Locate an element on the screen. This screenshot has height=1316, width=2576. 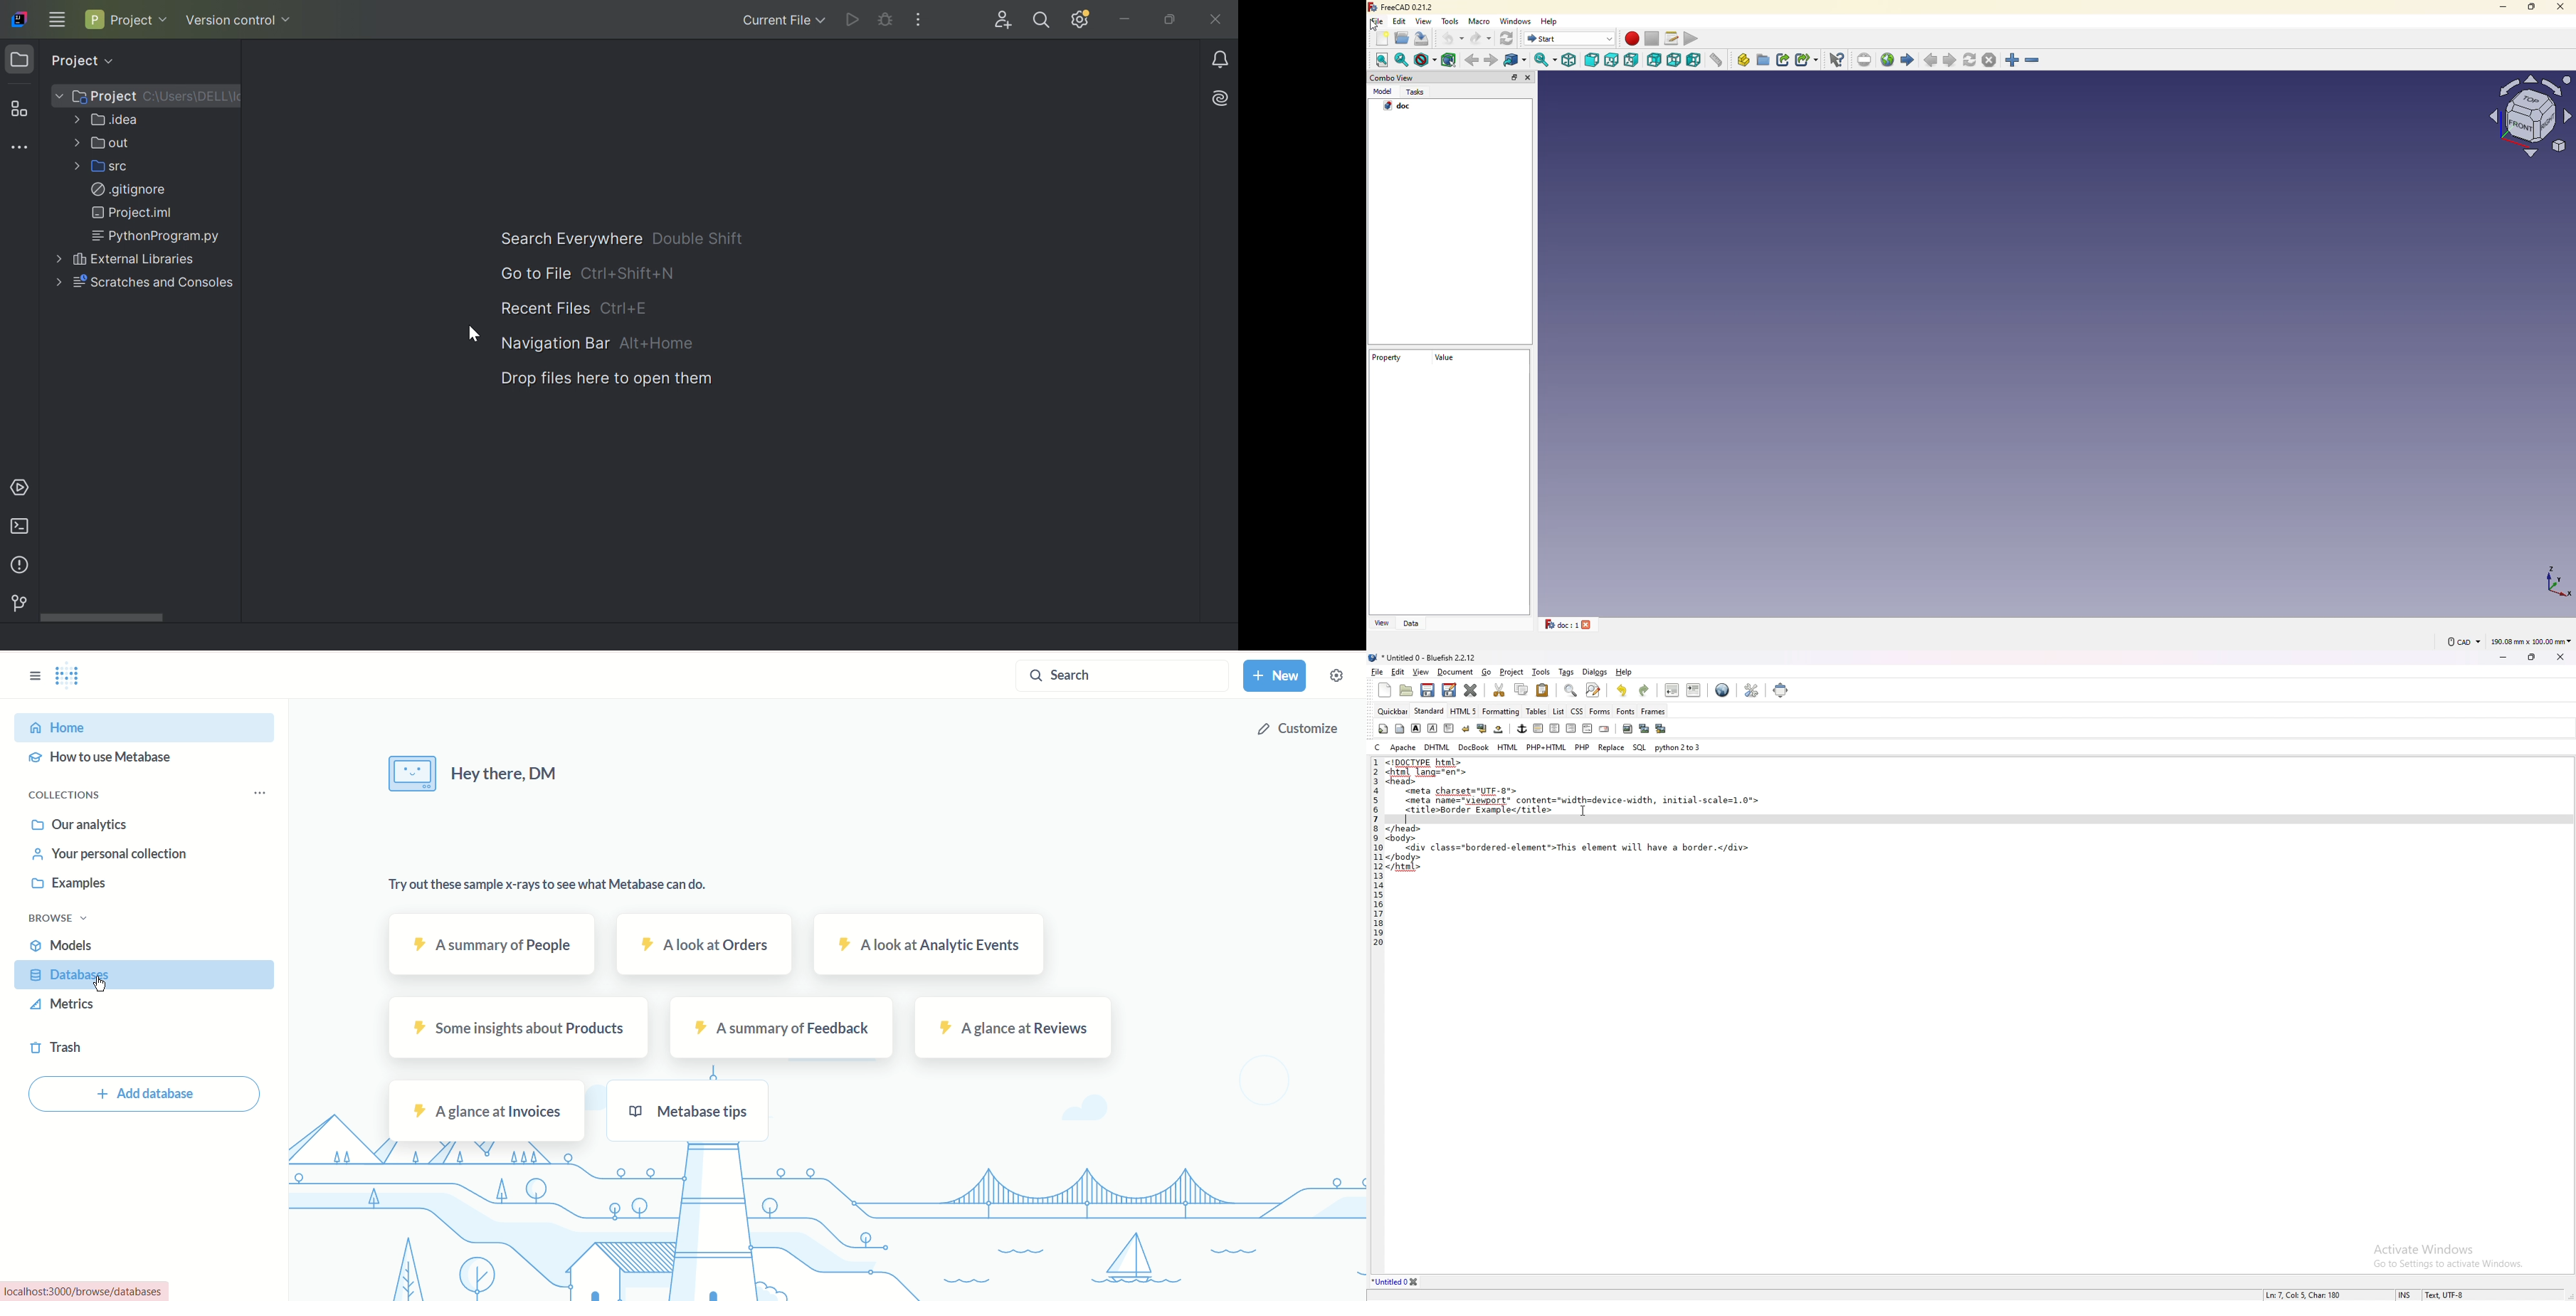
fit all is located at coordinates (1381, 60).